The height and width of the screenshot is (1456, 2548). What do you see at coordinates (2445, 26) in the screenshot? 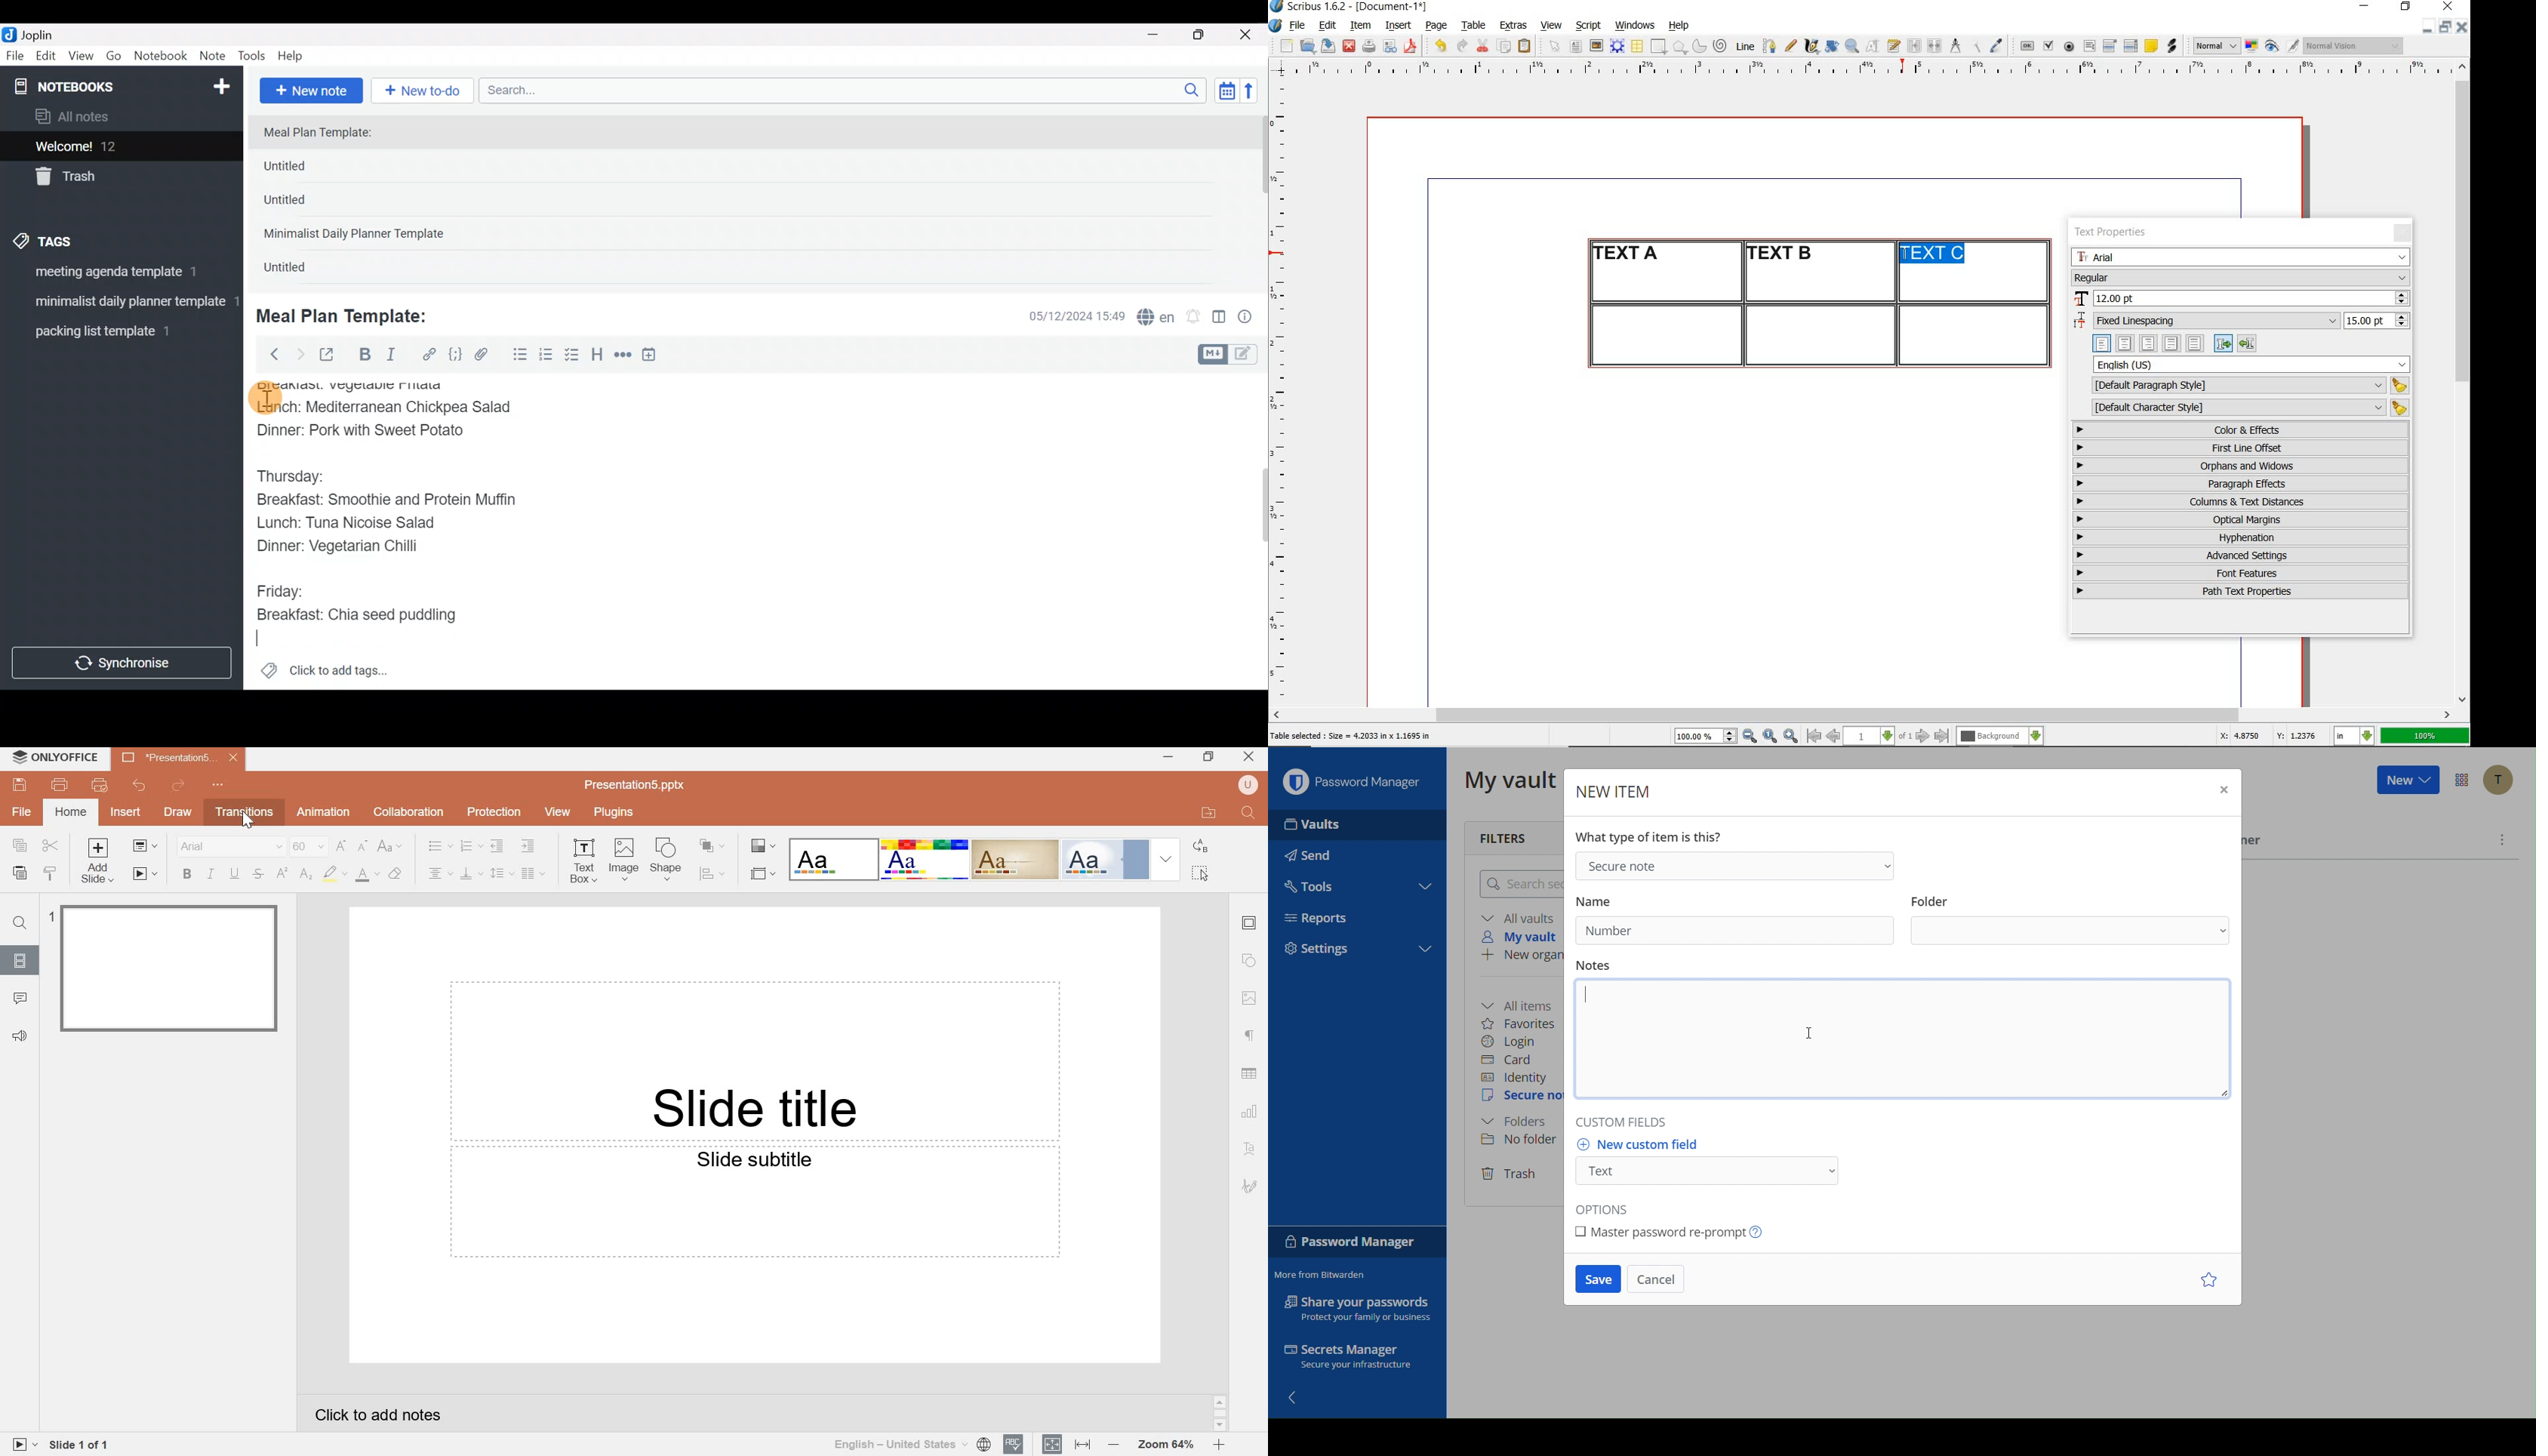
I see `restore` at bounding box center [2445, 26].